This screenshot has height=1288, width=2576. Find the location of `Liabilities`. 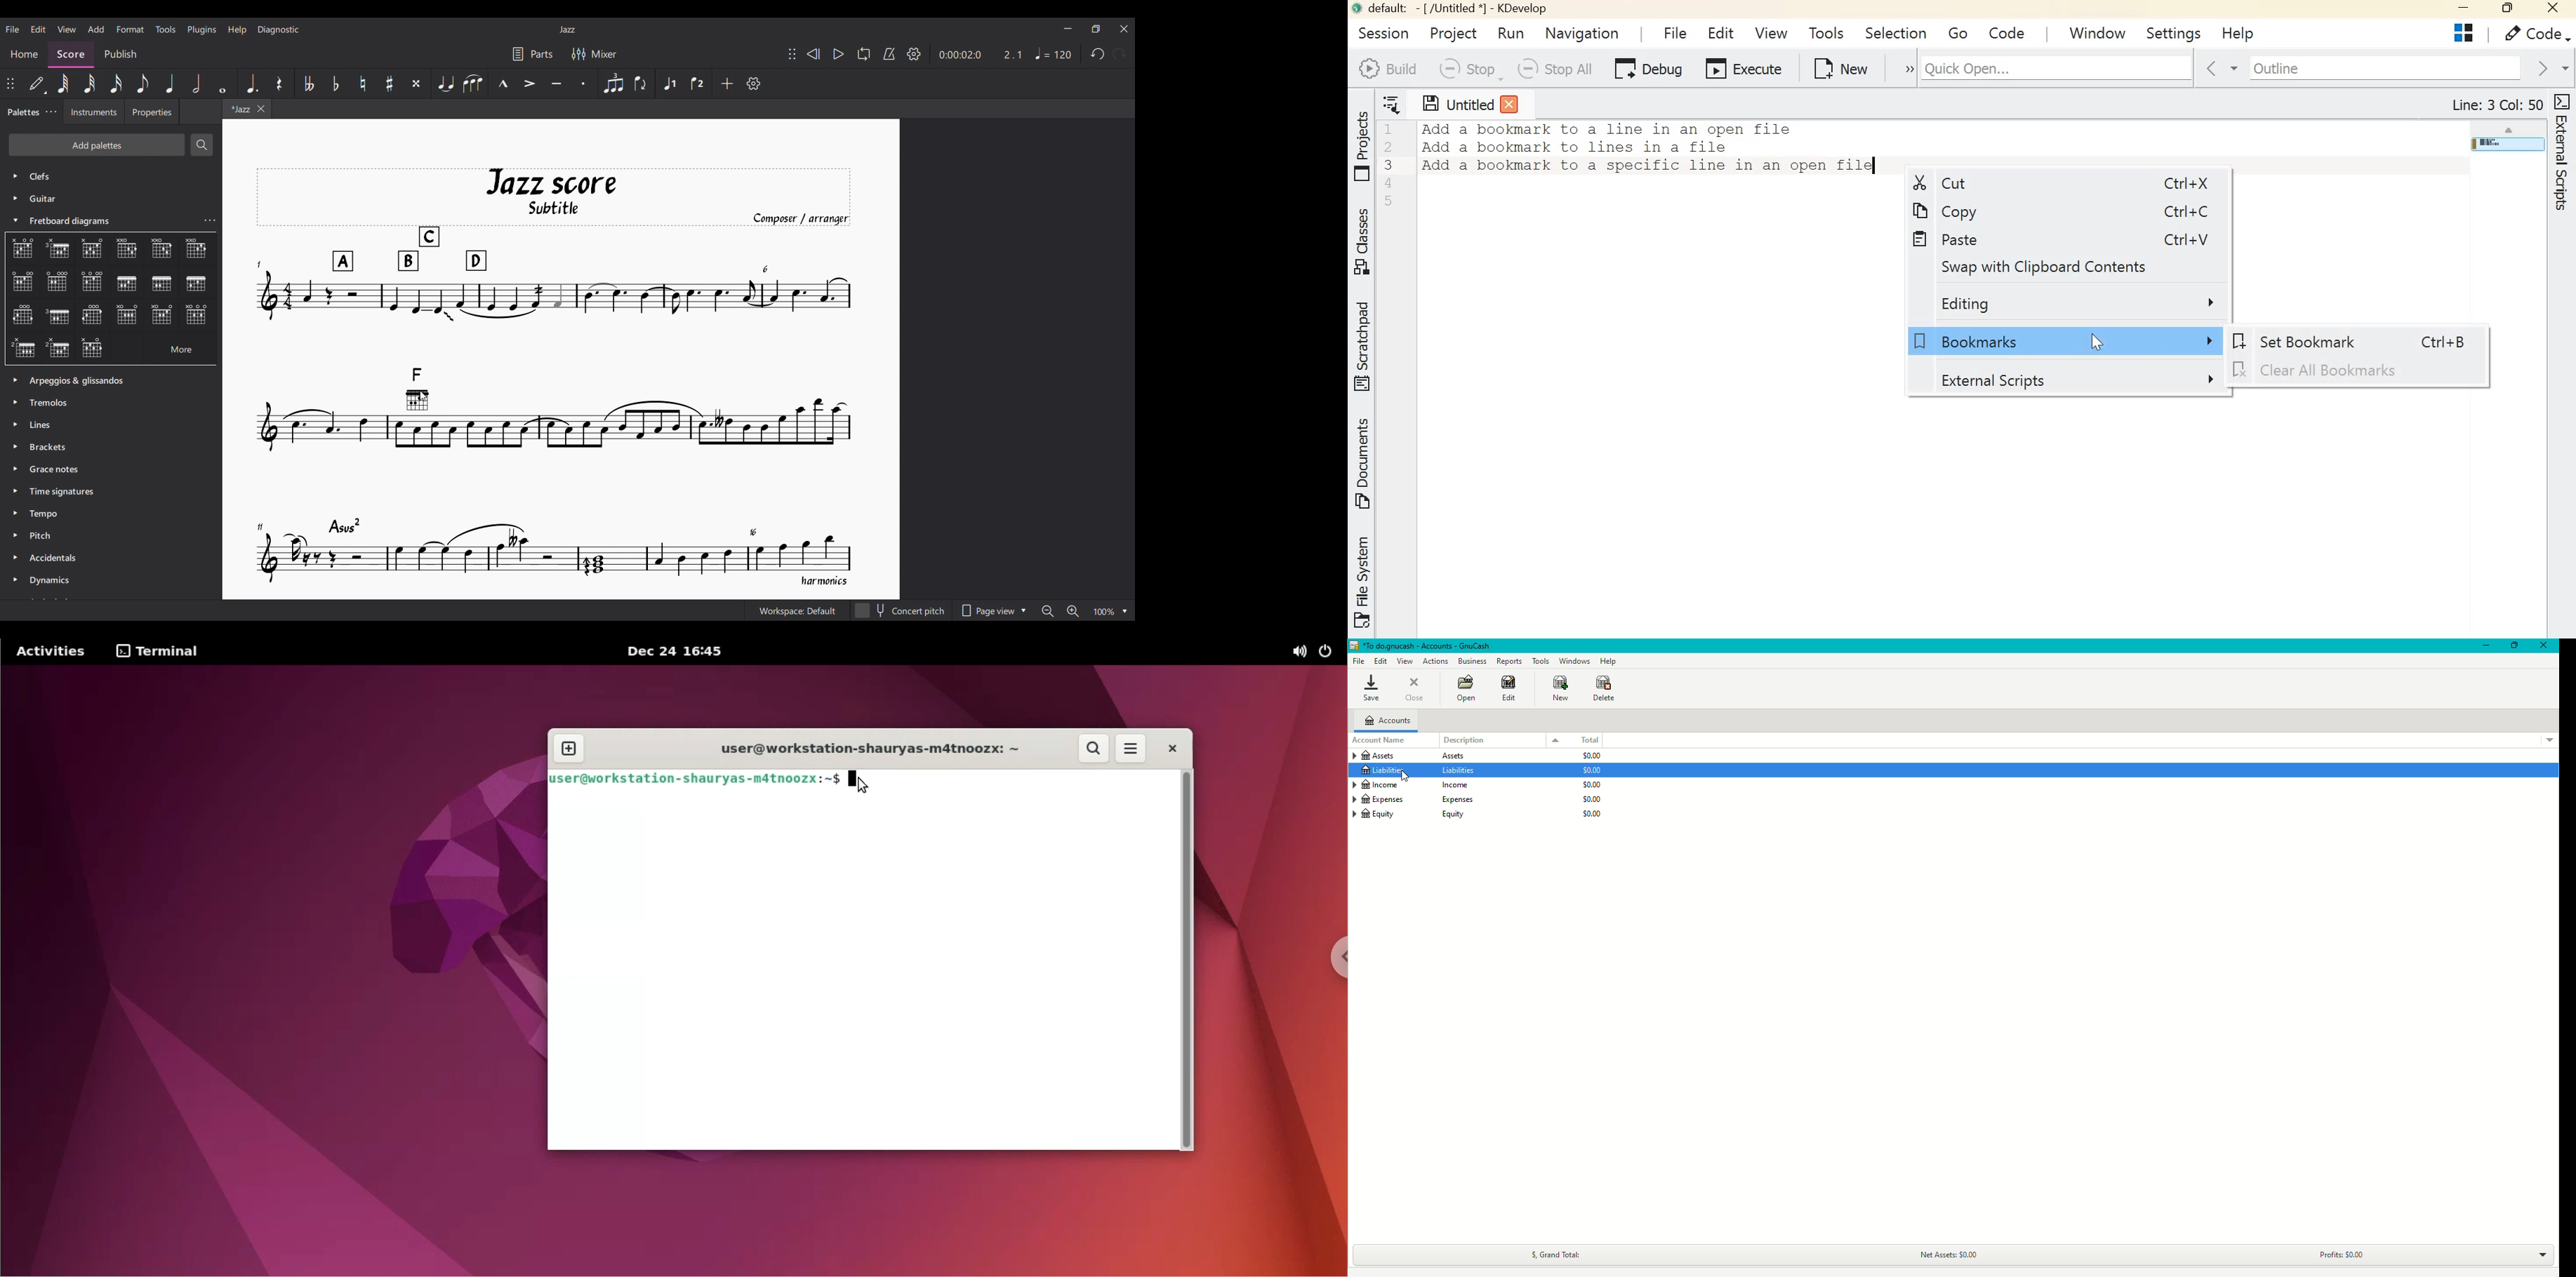

Liabilities is located at coordinates (1422, 772).